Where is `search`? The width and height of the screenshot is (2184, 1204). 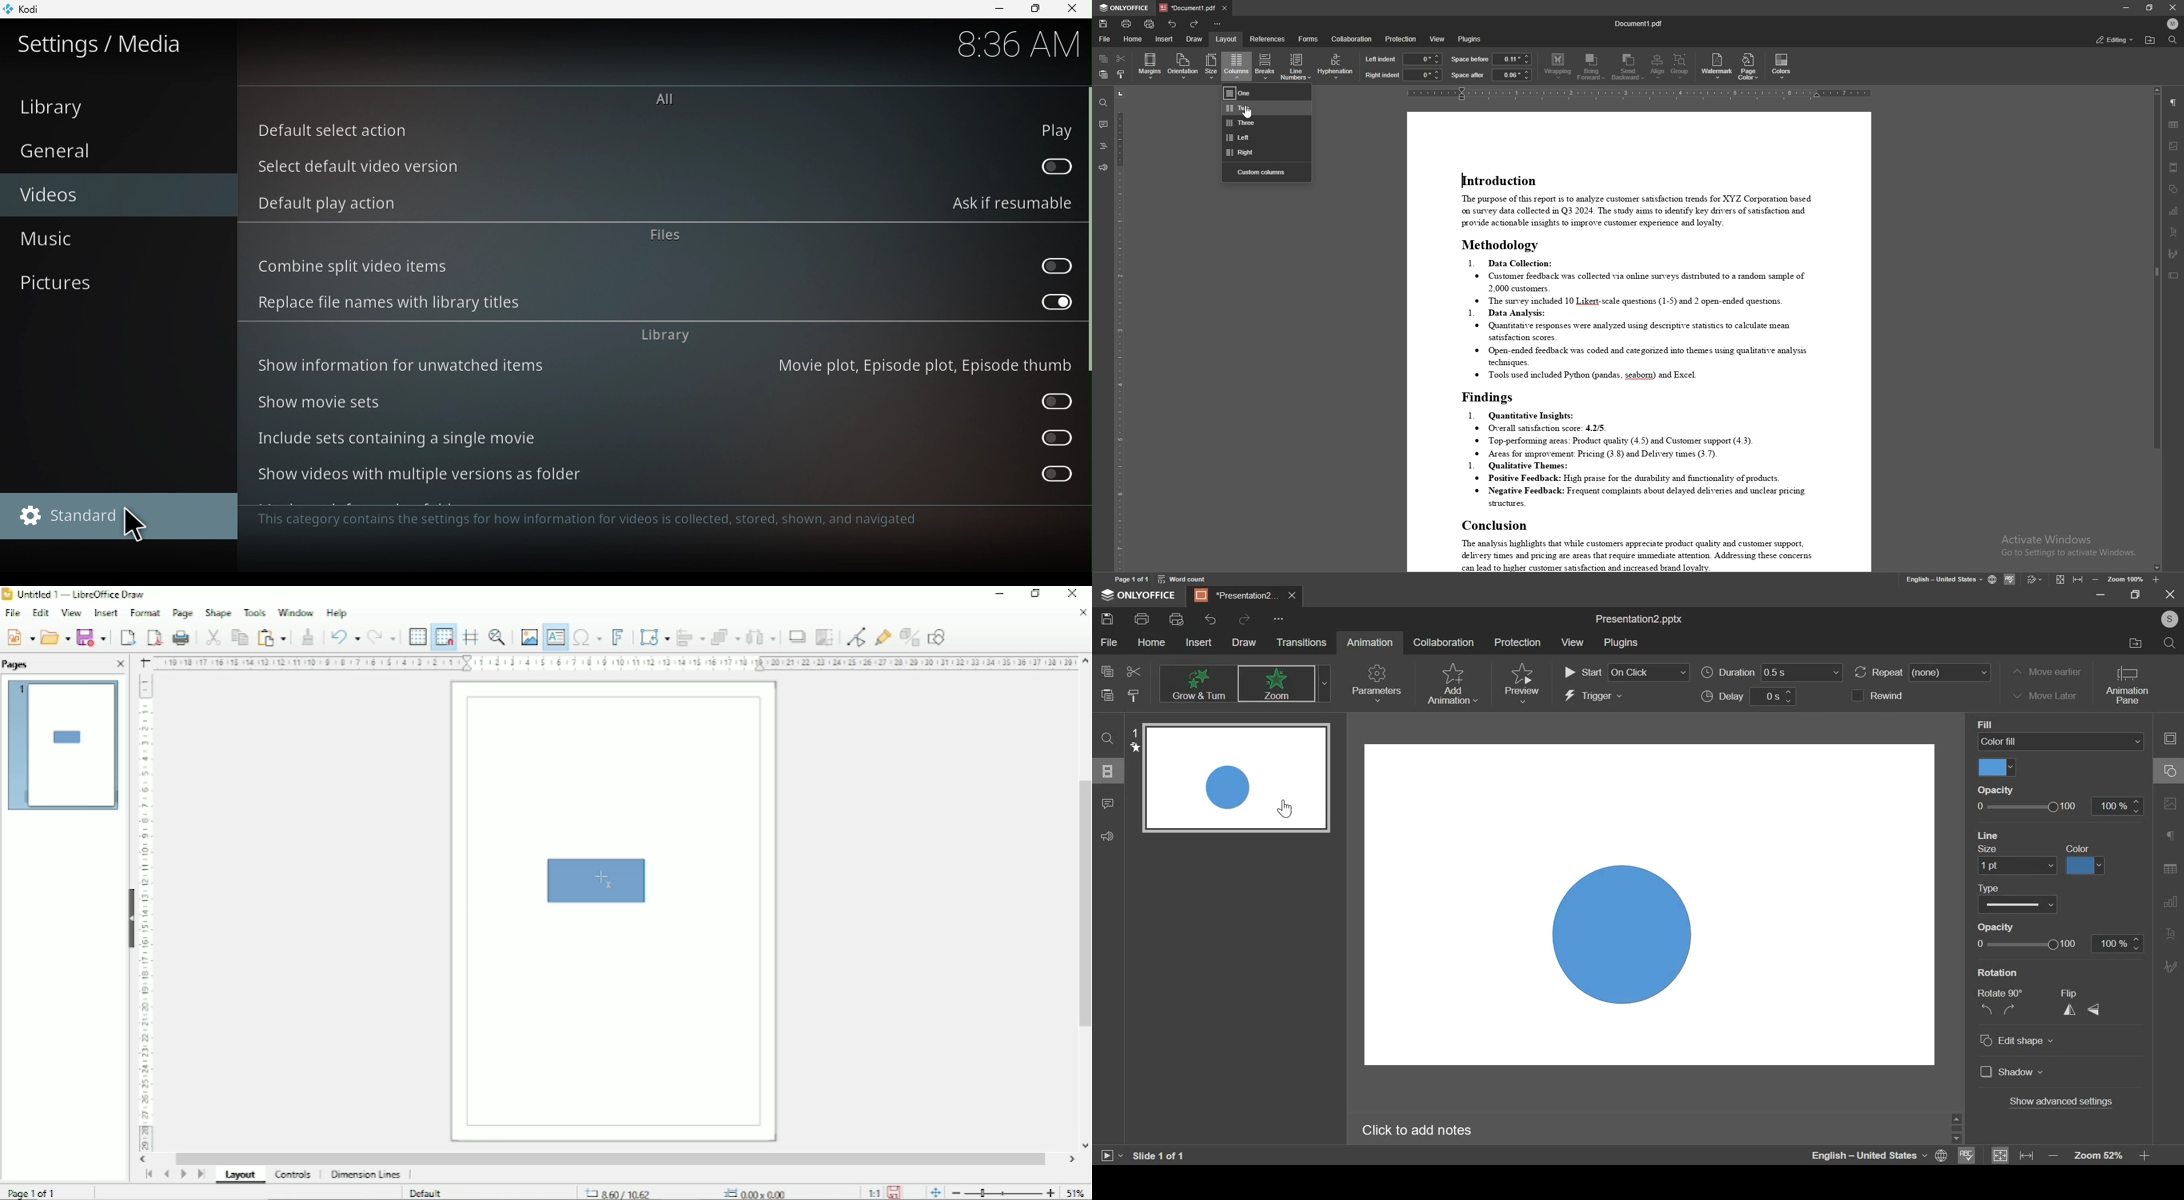 search is located at coordinates (2171, 643).